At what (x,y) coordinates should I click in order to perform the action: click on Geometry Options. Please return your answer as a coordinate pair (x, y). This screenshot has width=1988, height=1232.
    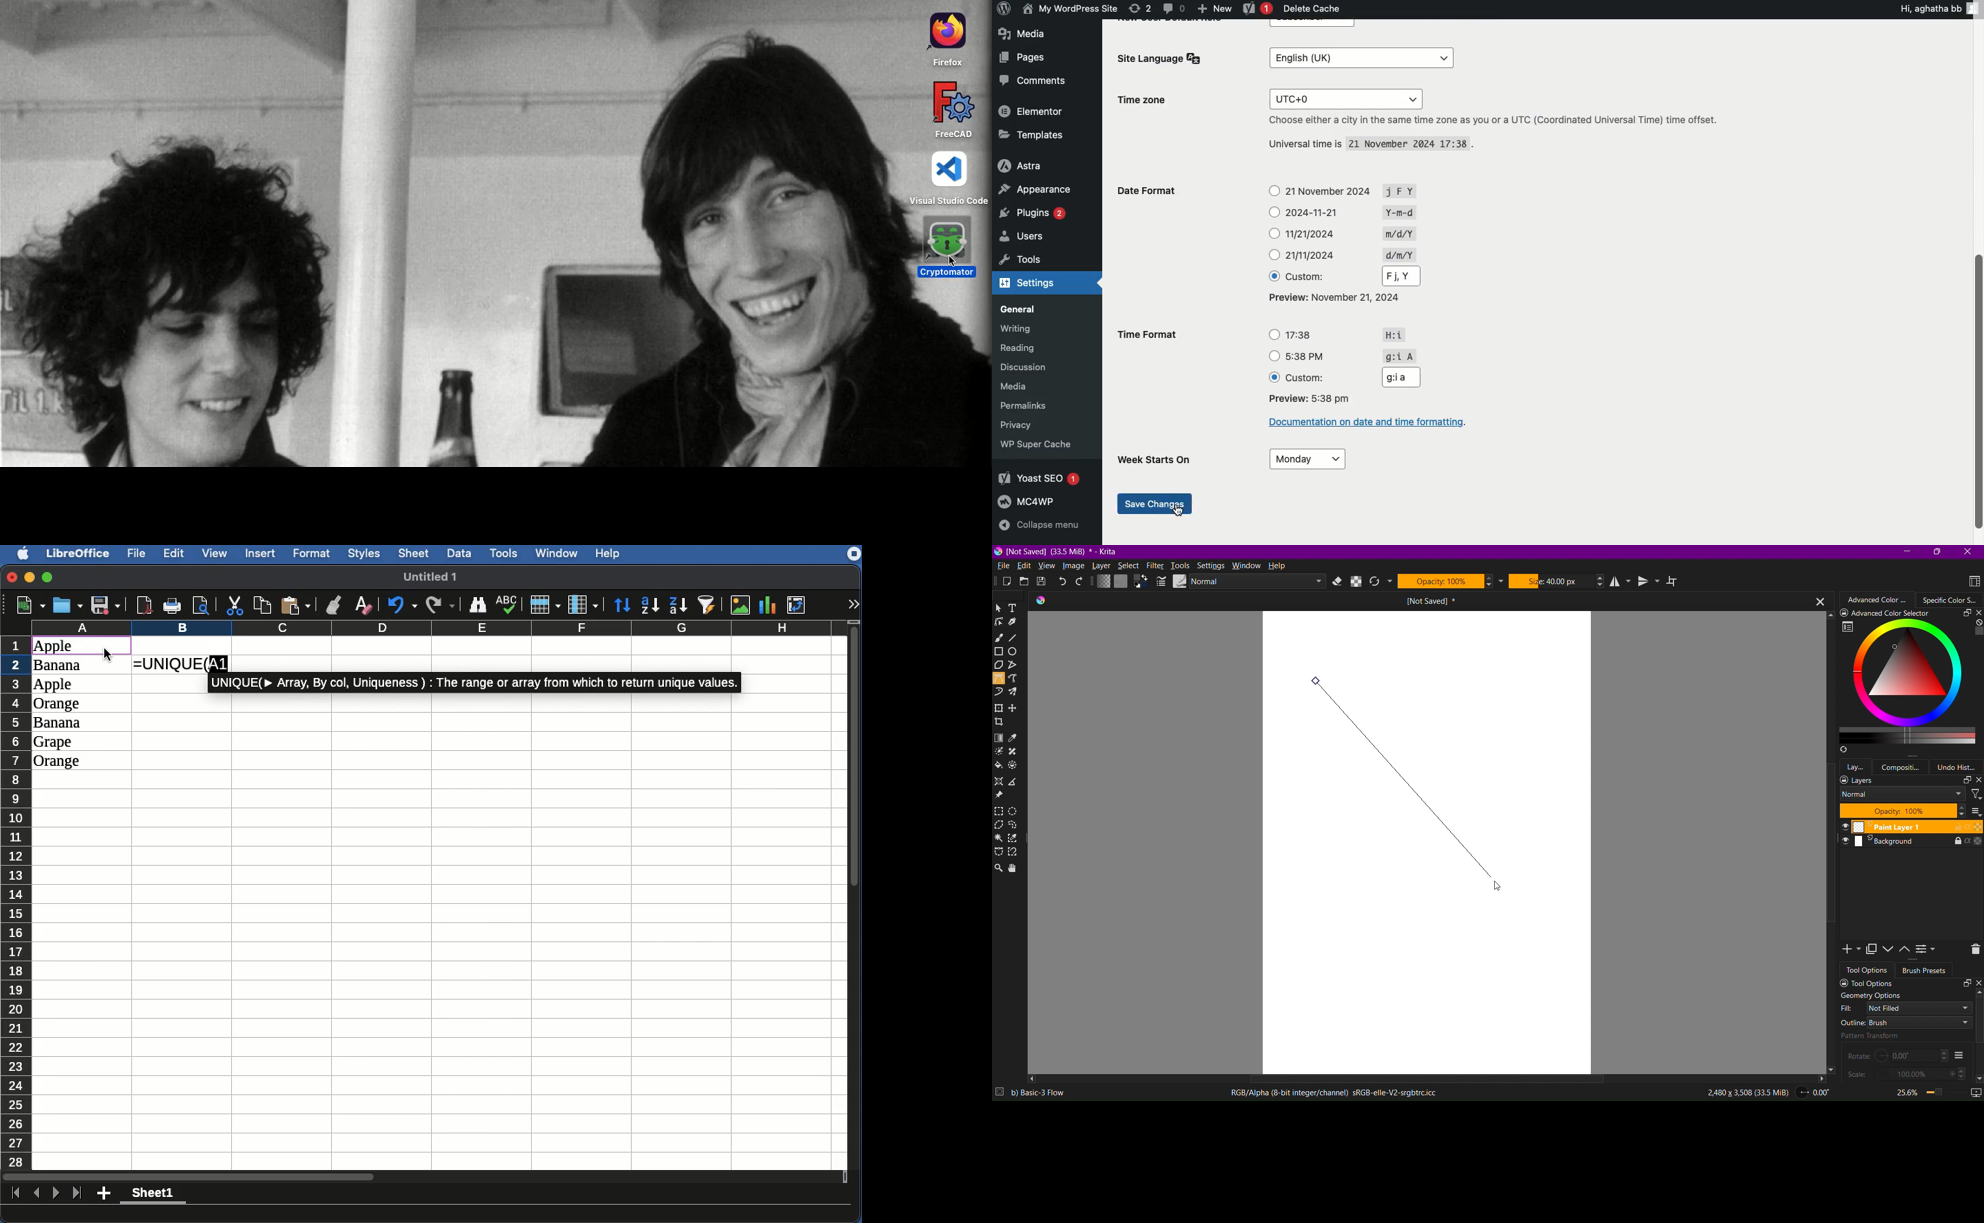
    Looking at the image, I should click on (1870, 997).